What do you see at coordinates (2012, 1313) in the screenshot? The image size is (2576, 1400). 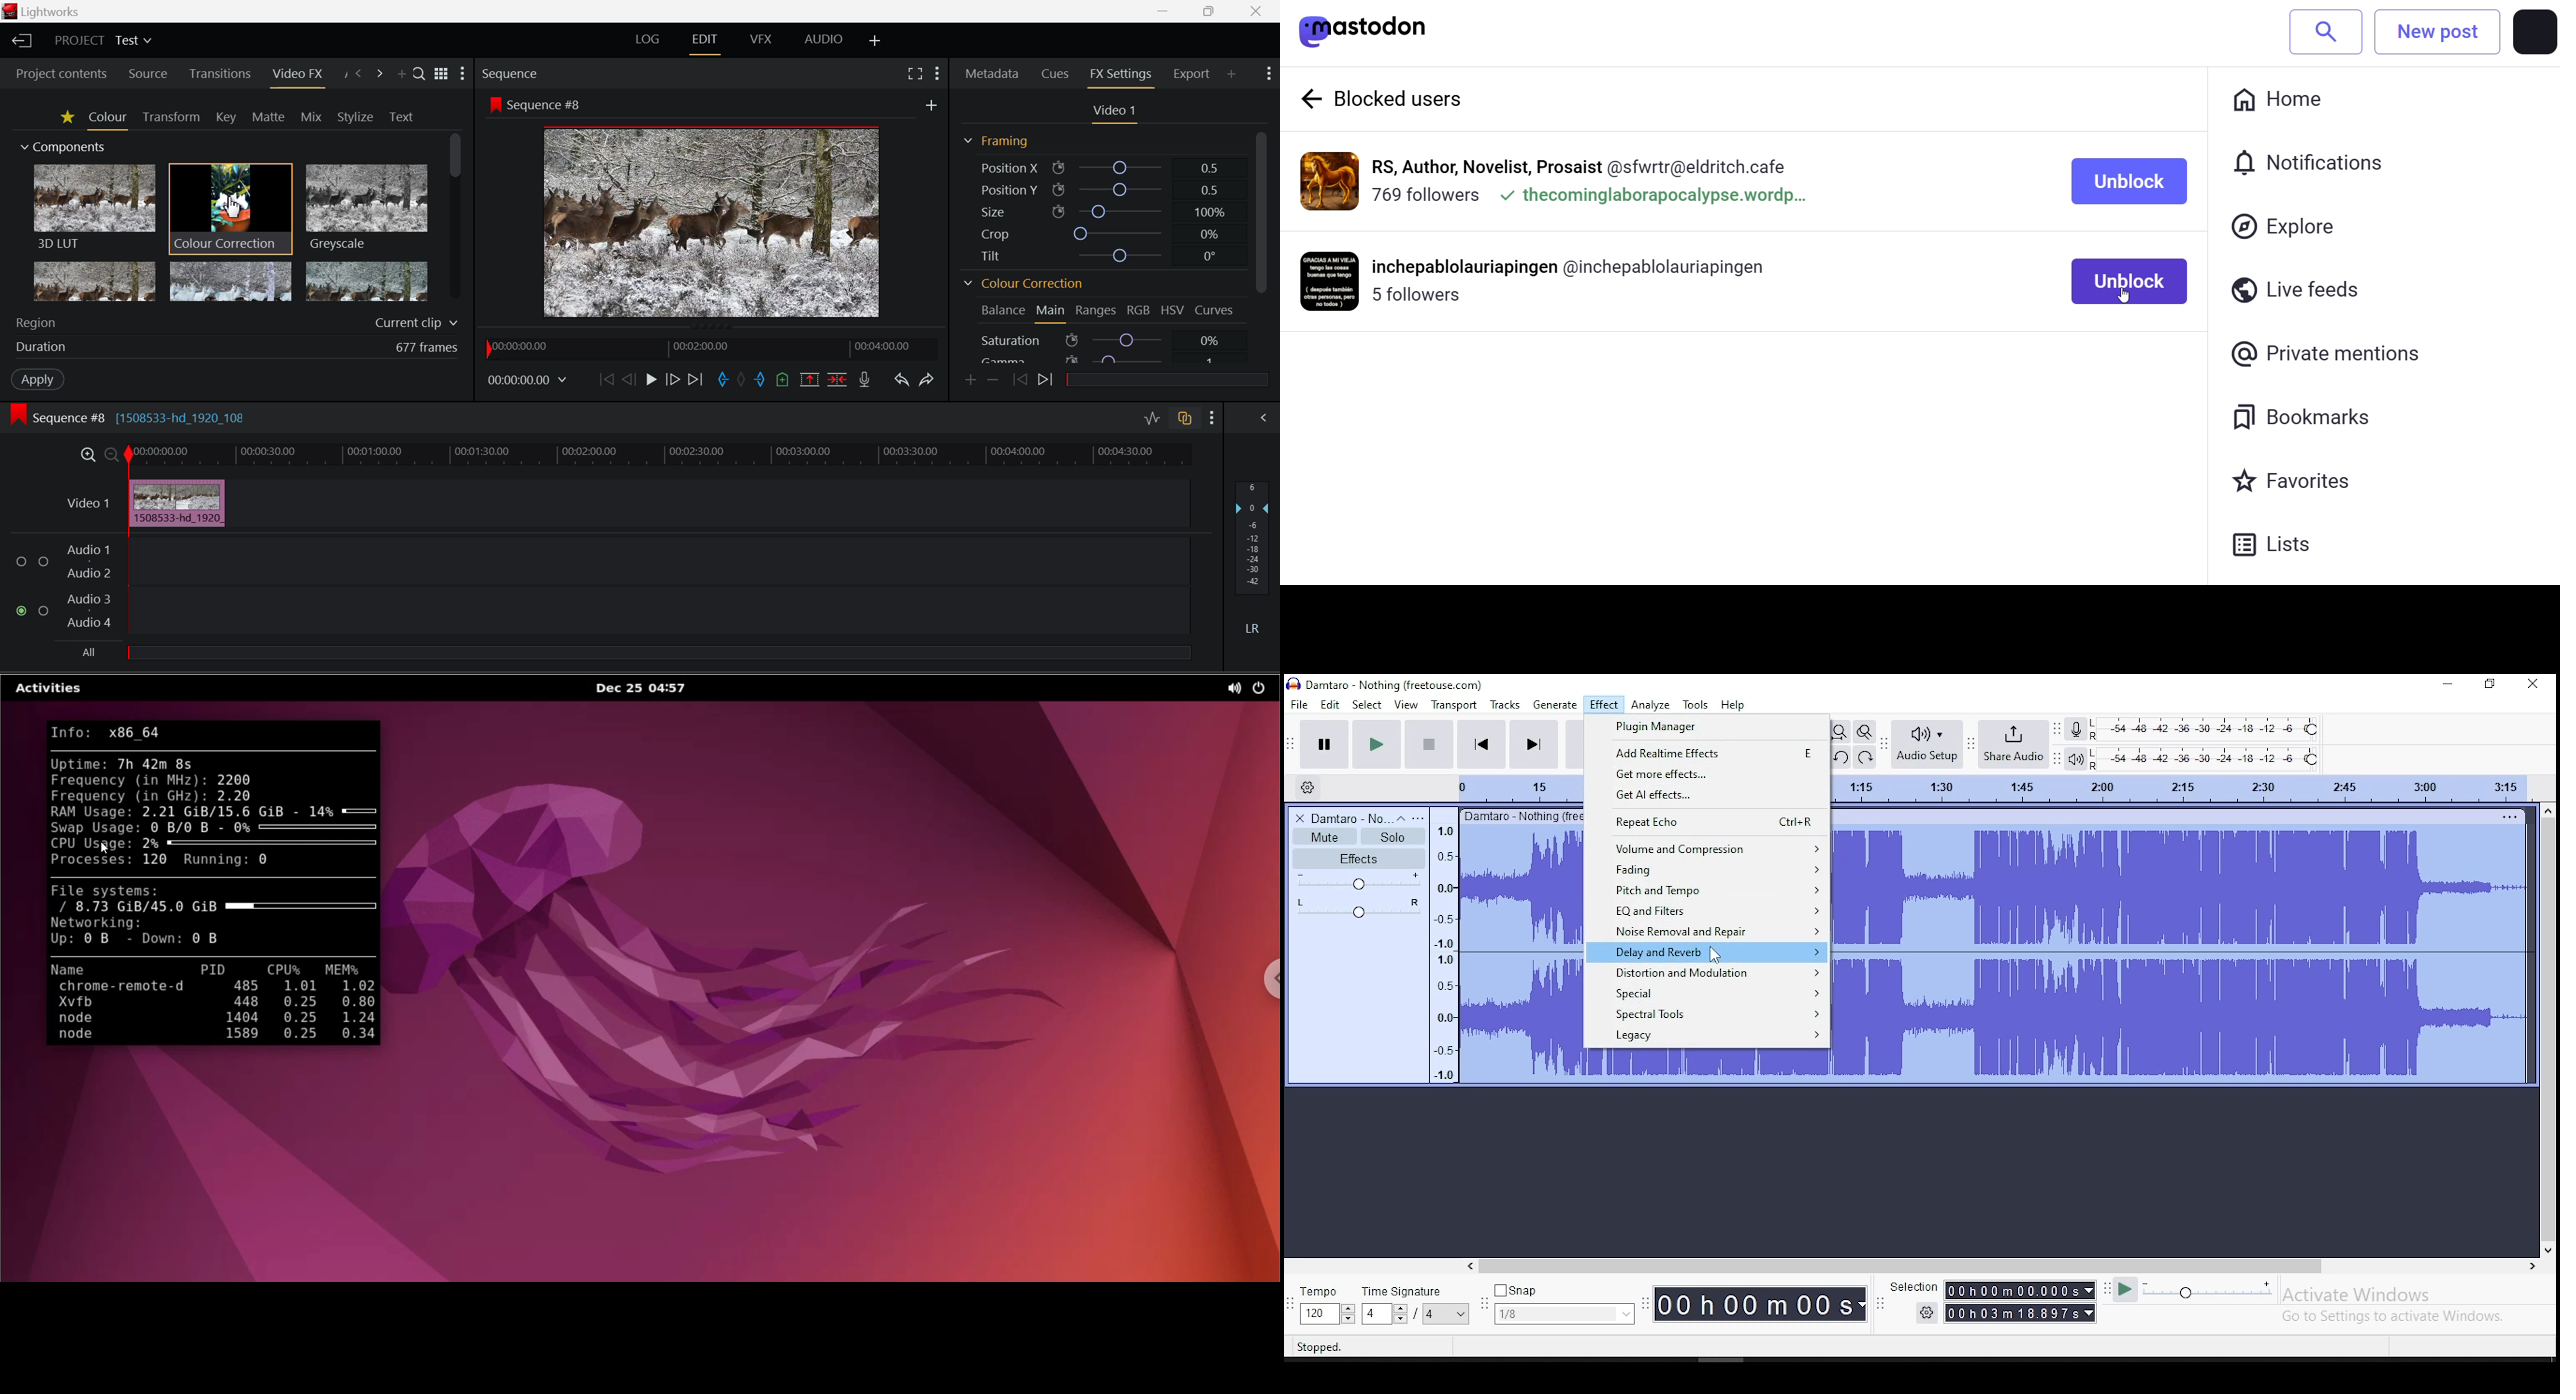 I see `00 h 03 m 18.897` at bounding box center [2012, 1313].